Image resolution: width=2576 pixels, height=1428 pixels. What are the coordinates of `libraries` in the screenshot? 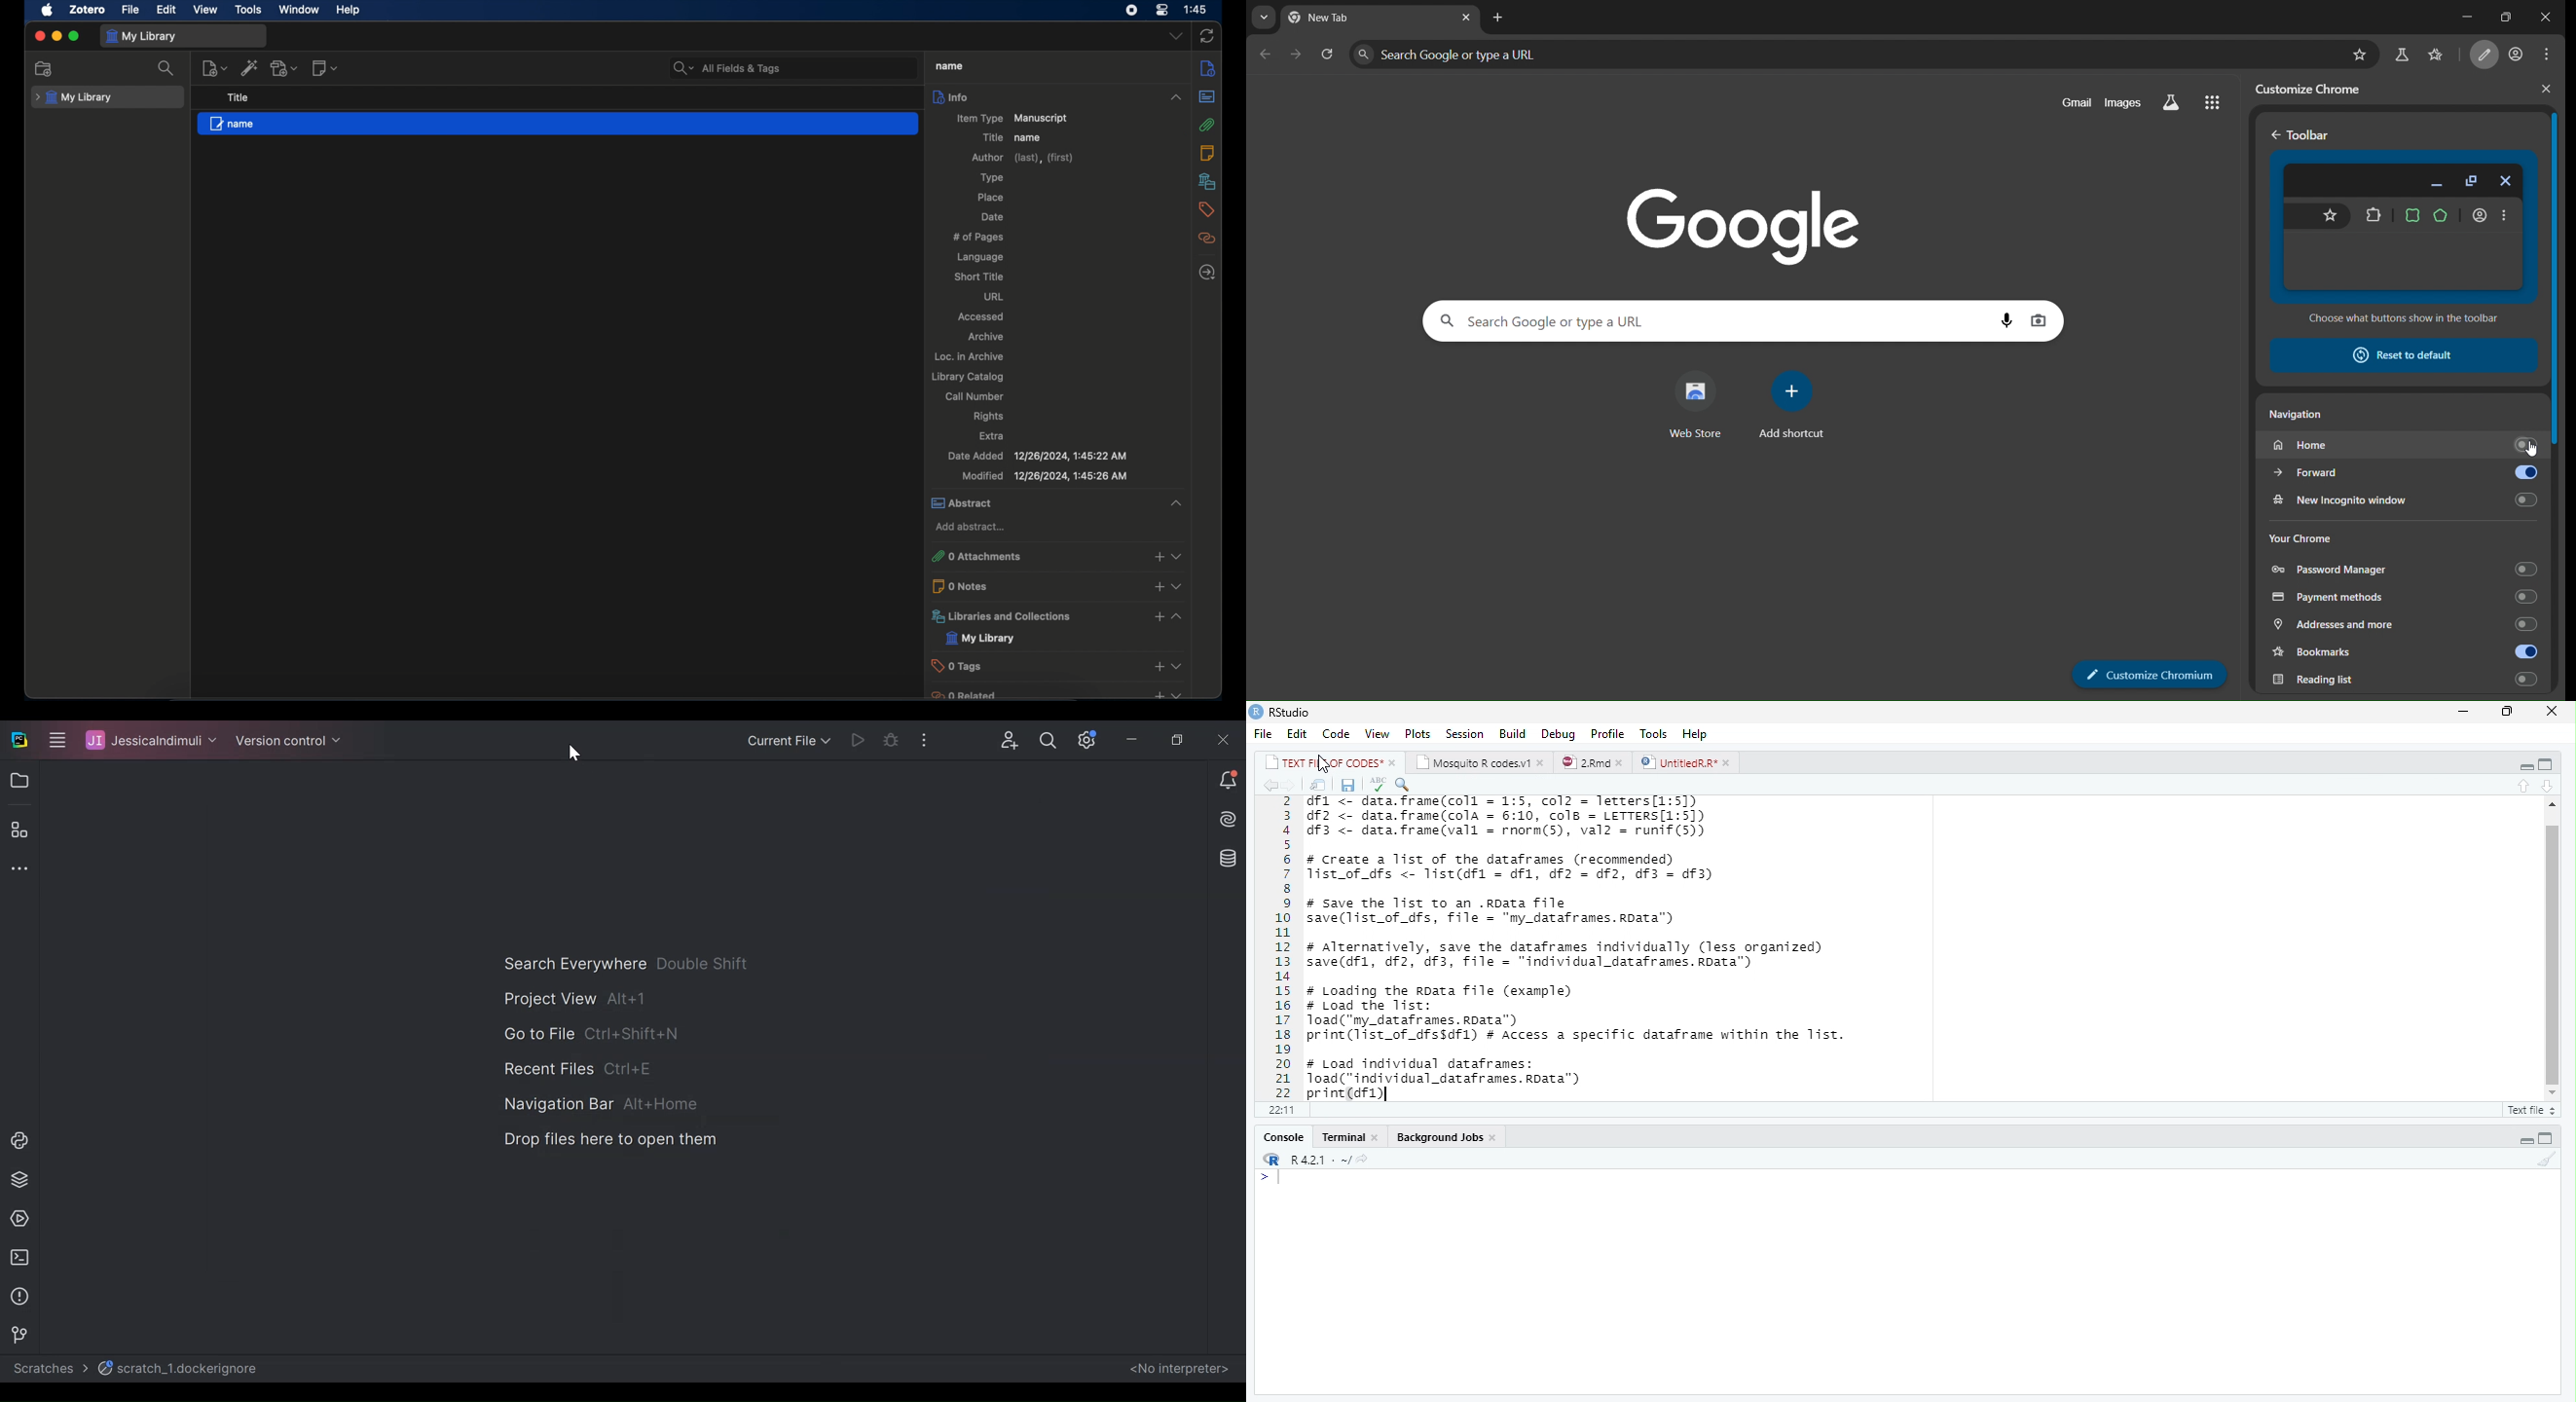 It's located at (1207, 181).